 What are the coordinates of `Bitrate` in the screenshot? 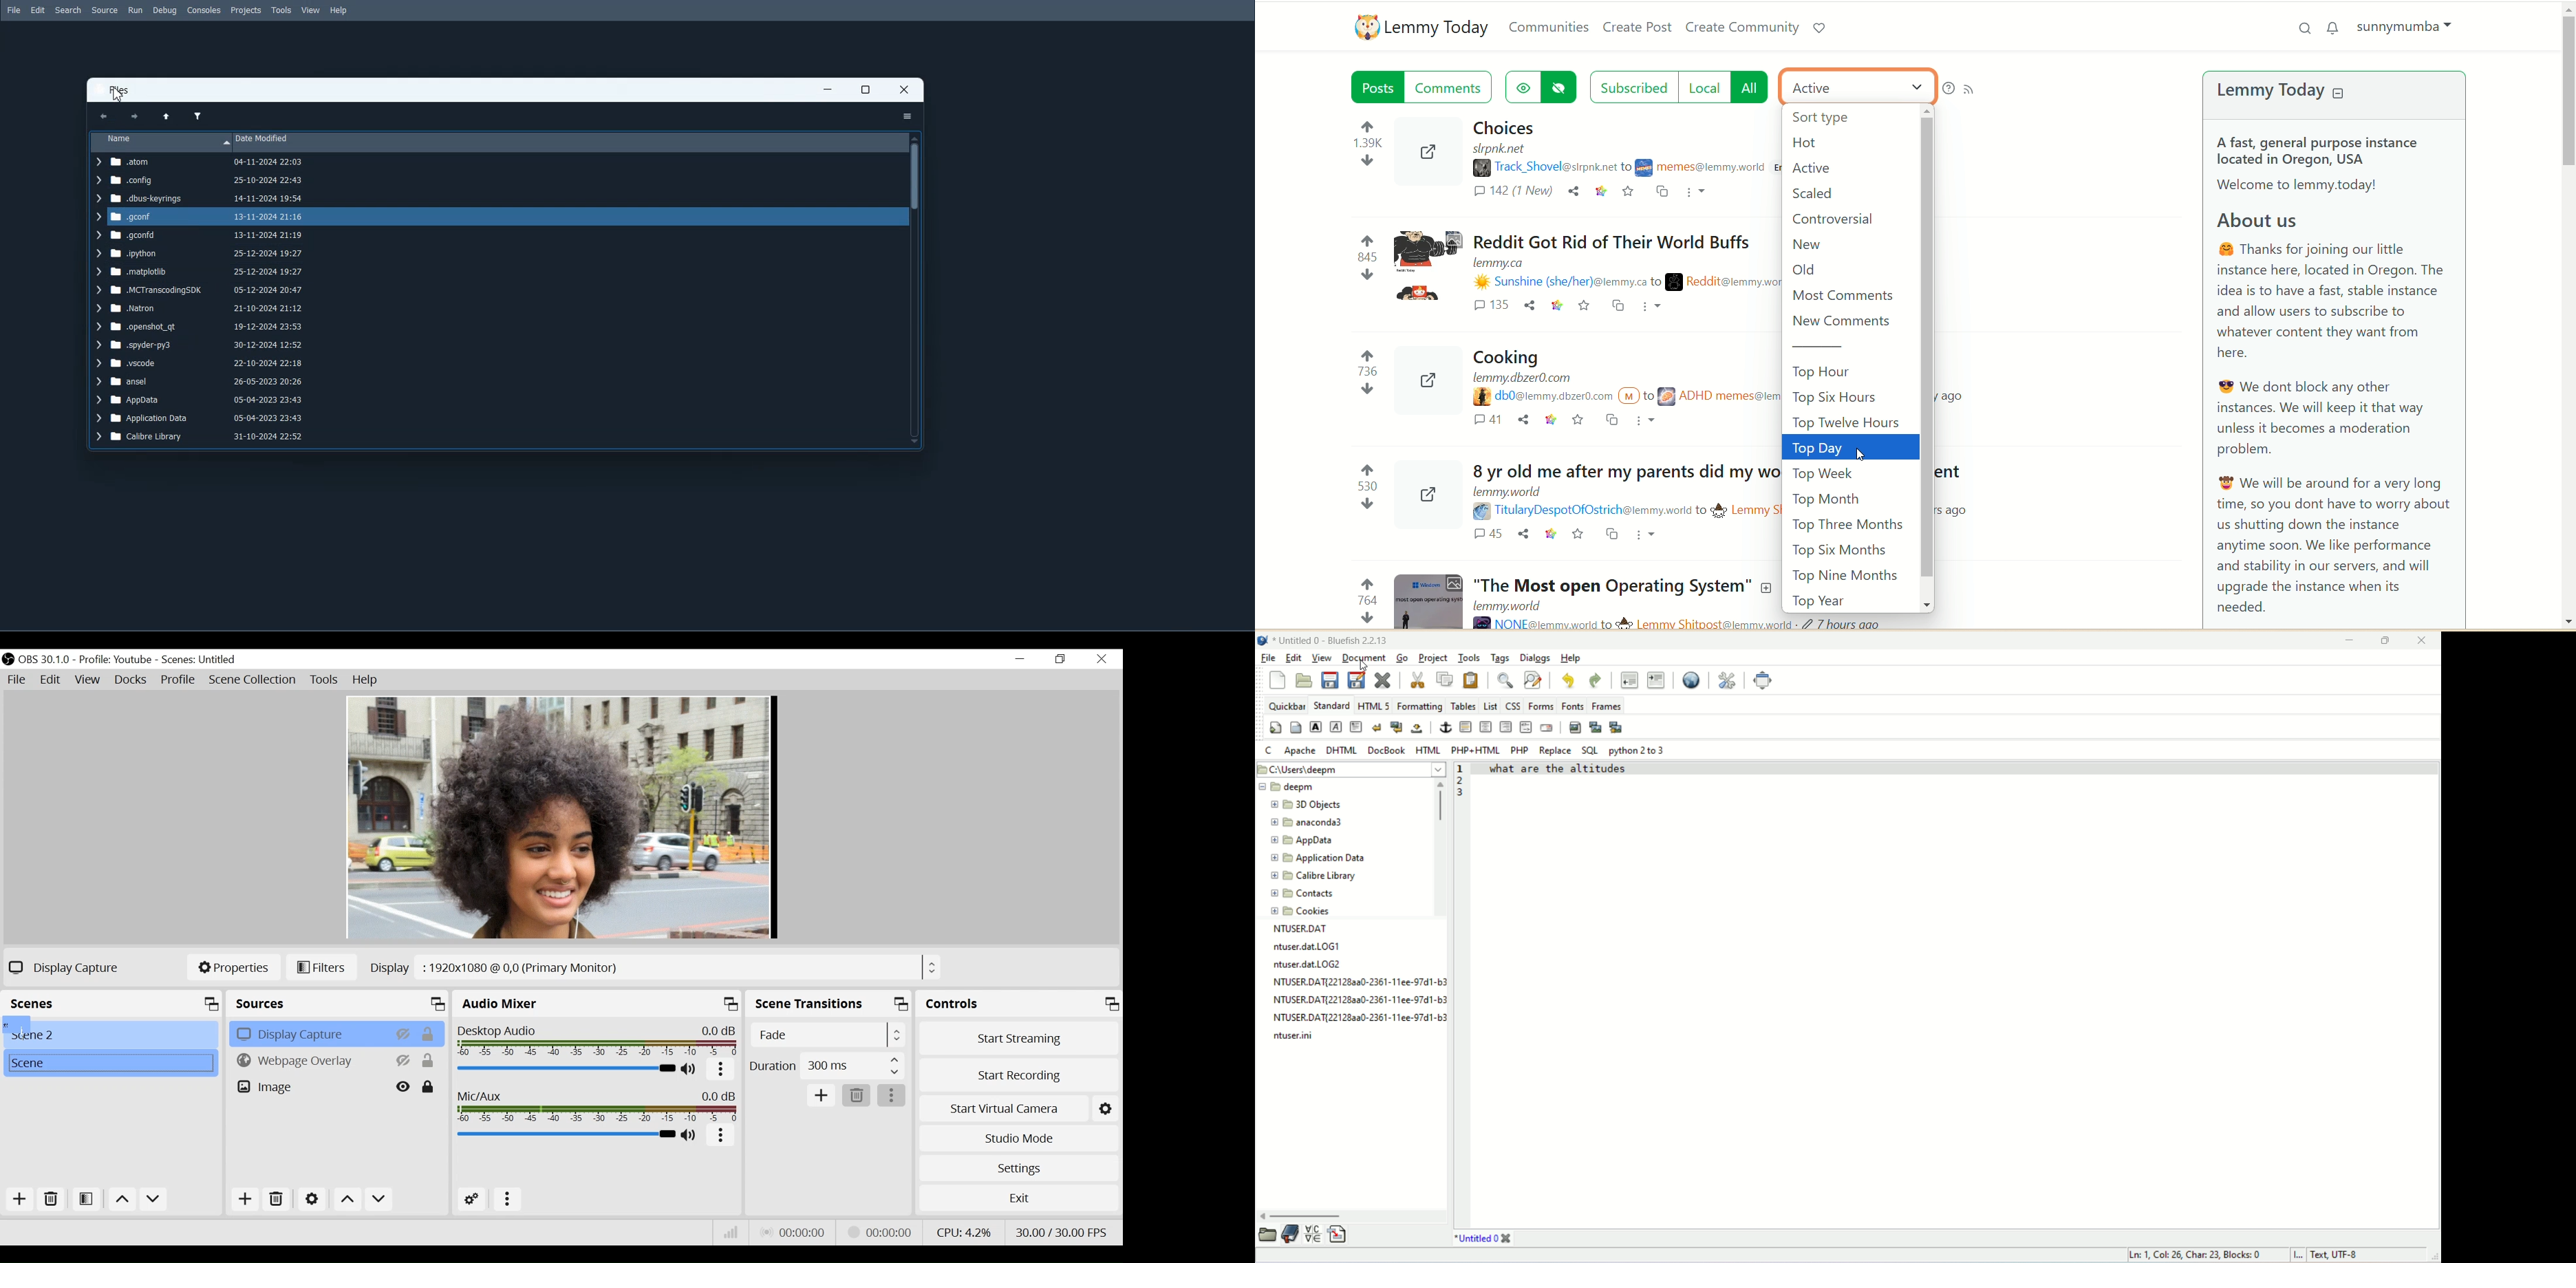 It's located at (729, 1231).